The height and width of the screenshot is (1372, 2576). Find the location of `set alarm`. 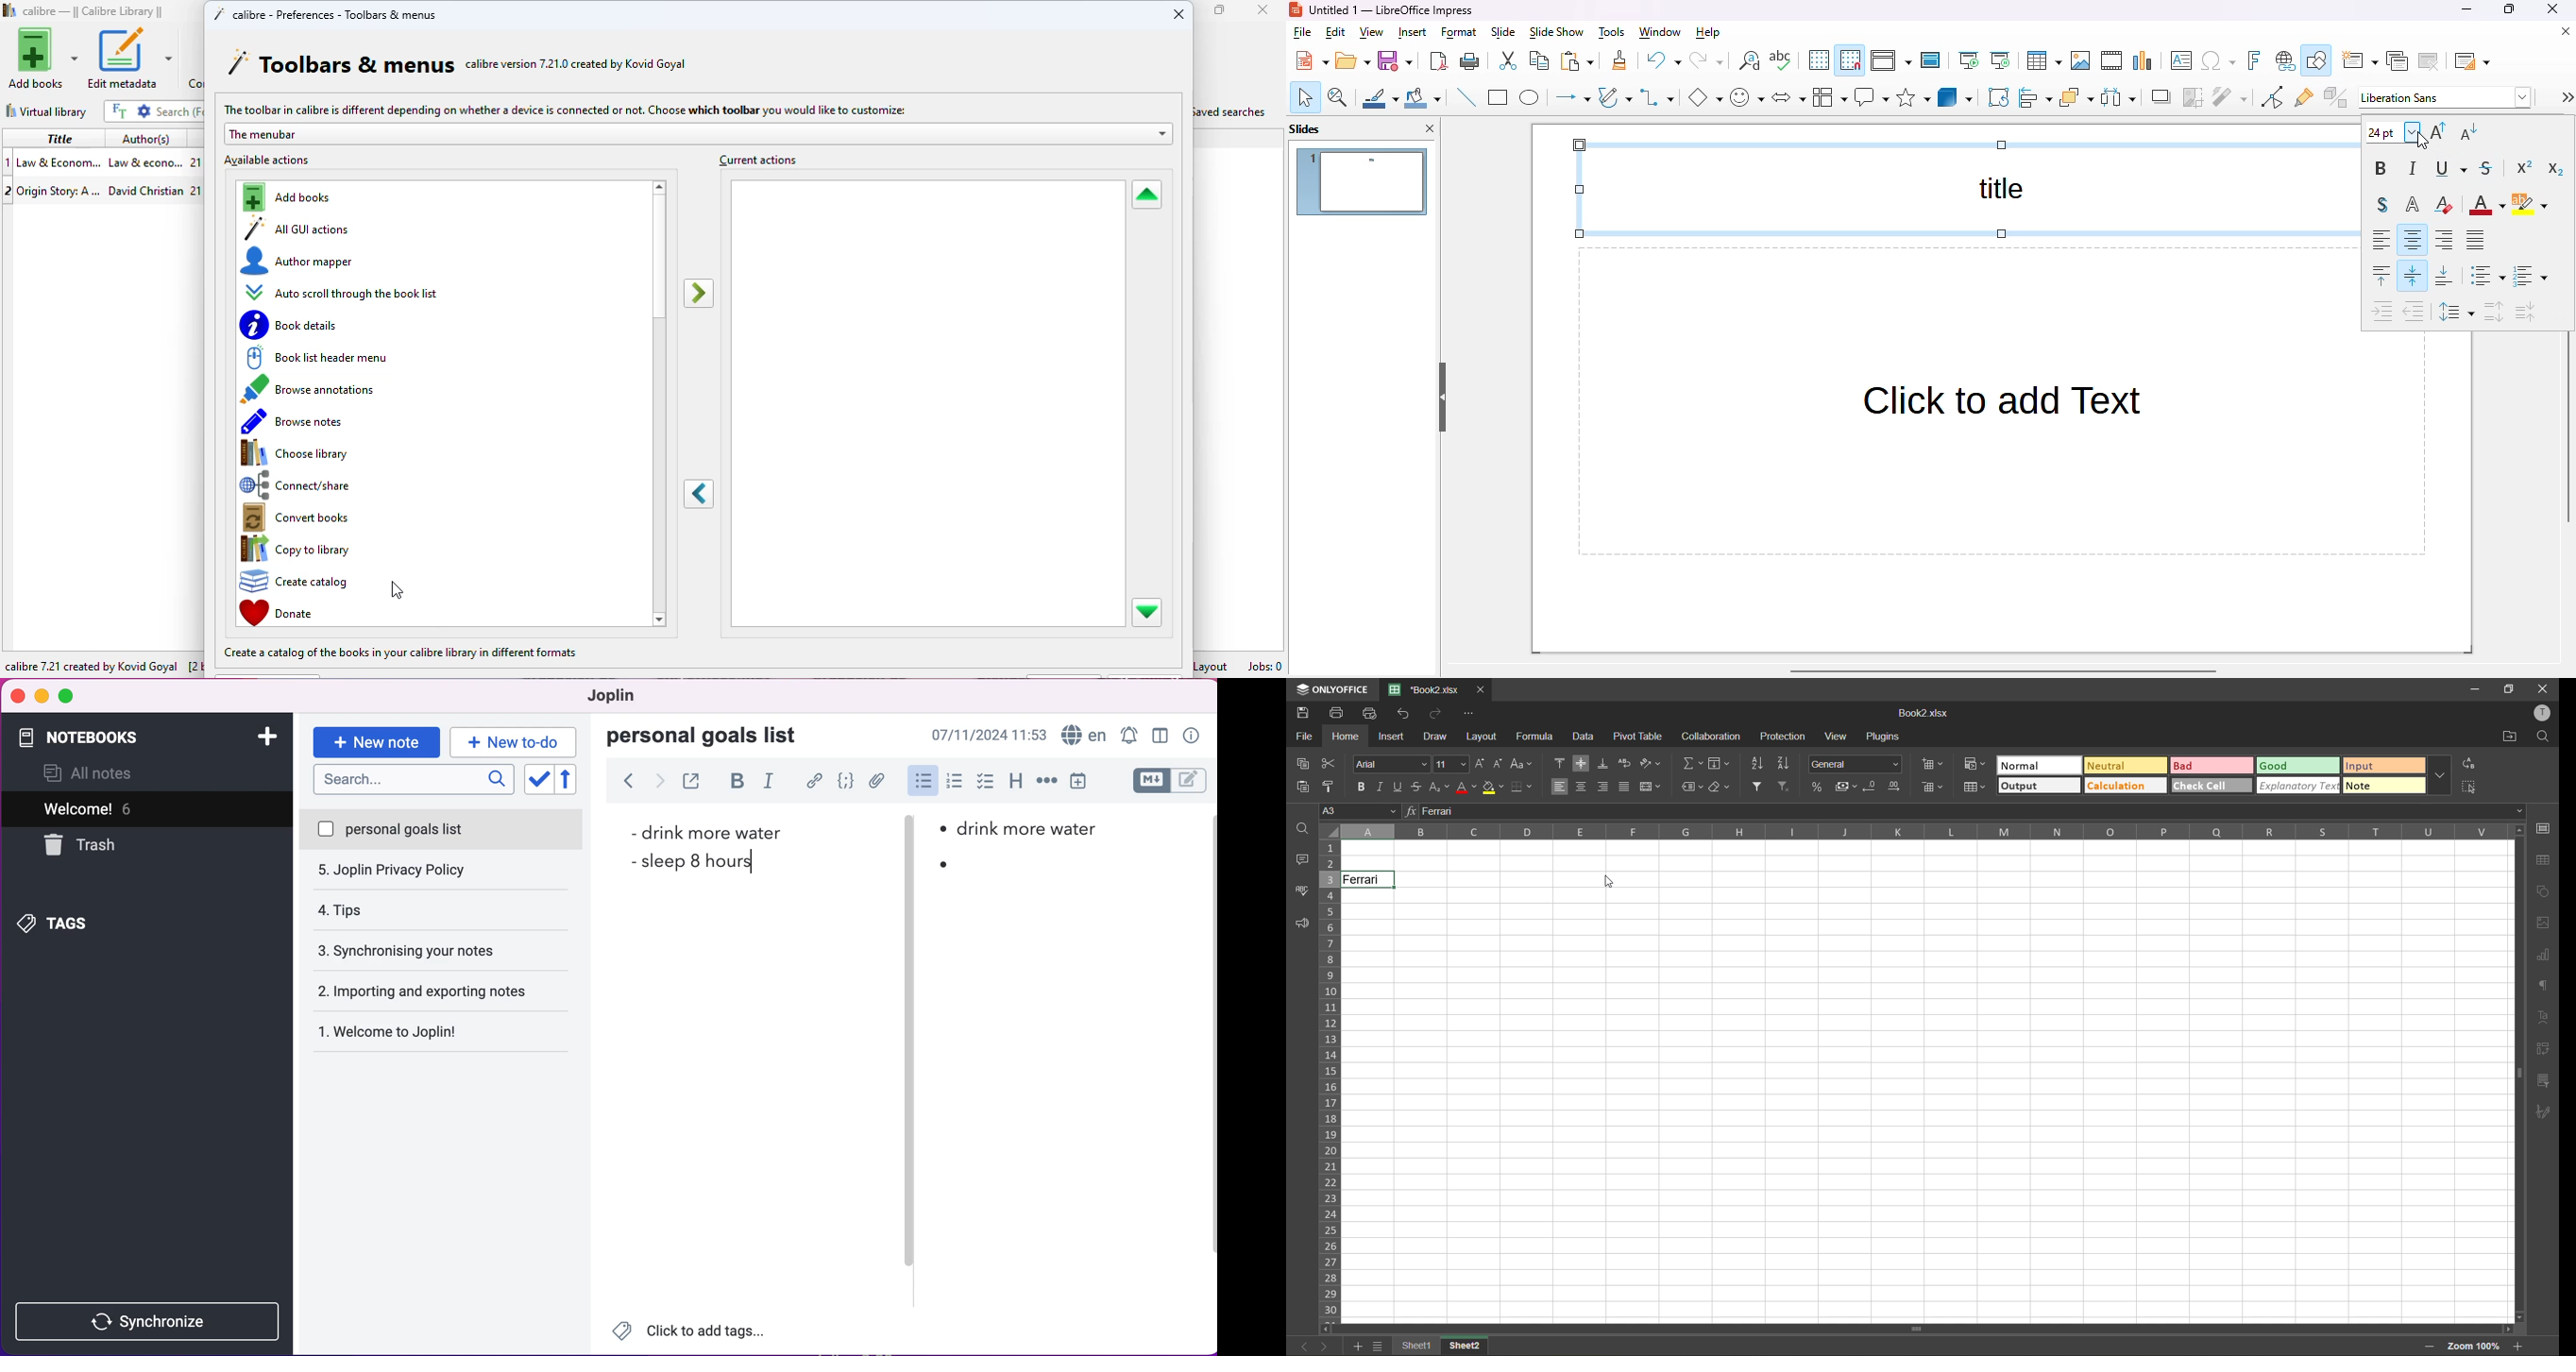

set alarm is located at coordinates (1127, 733).